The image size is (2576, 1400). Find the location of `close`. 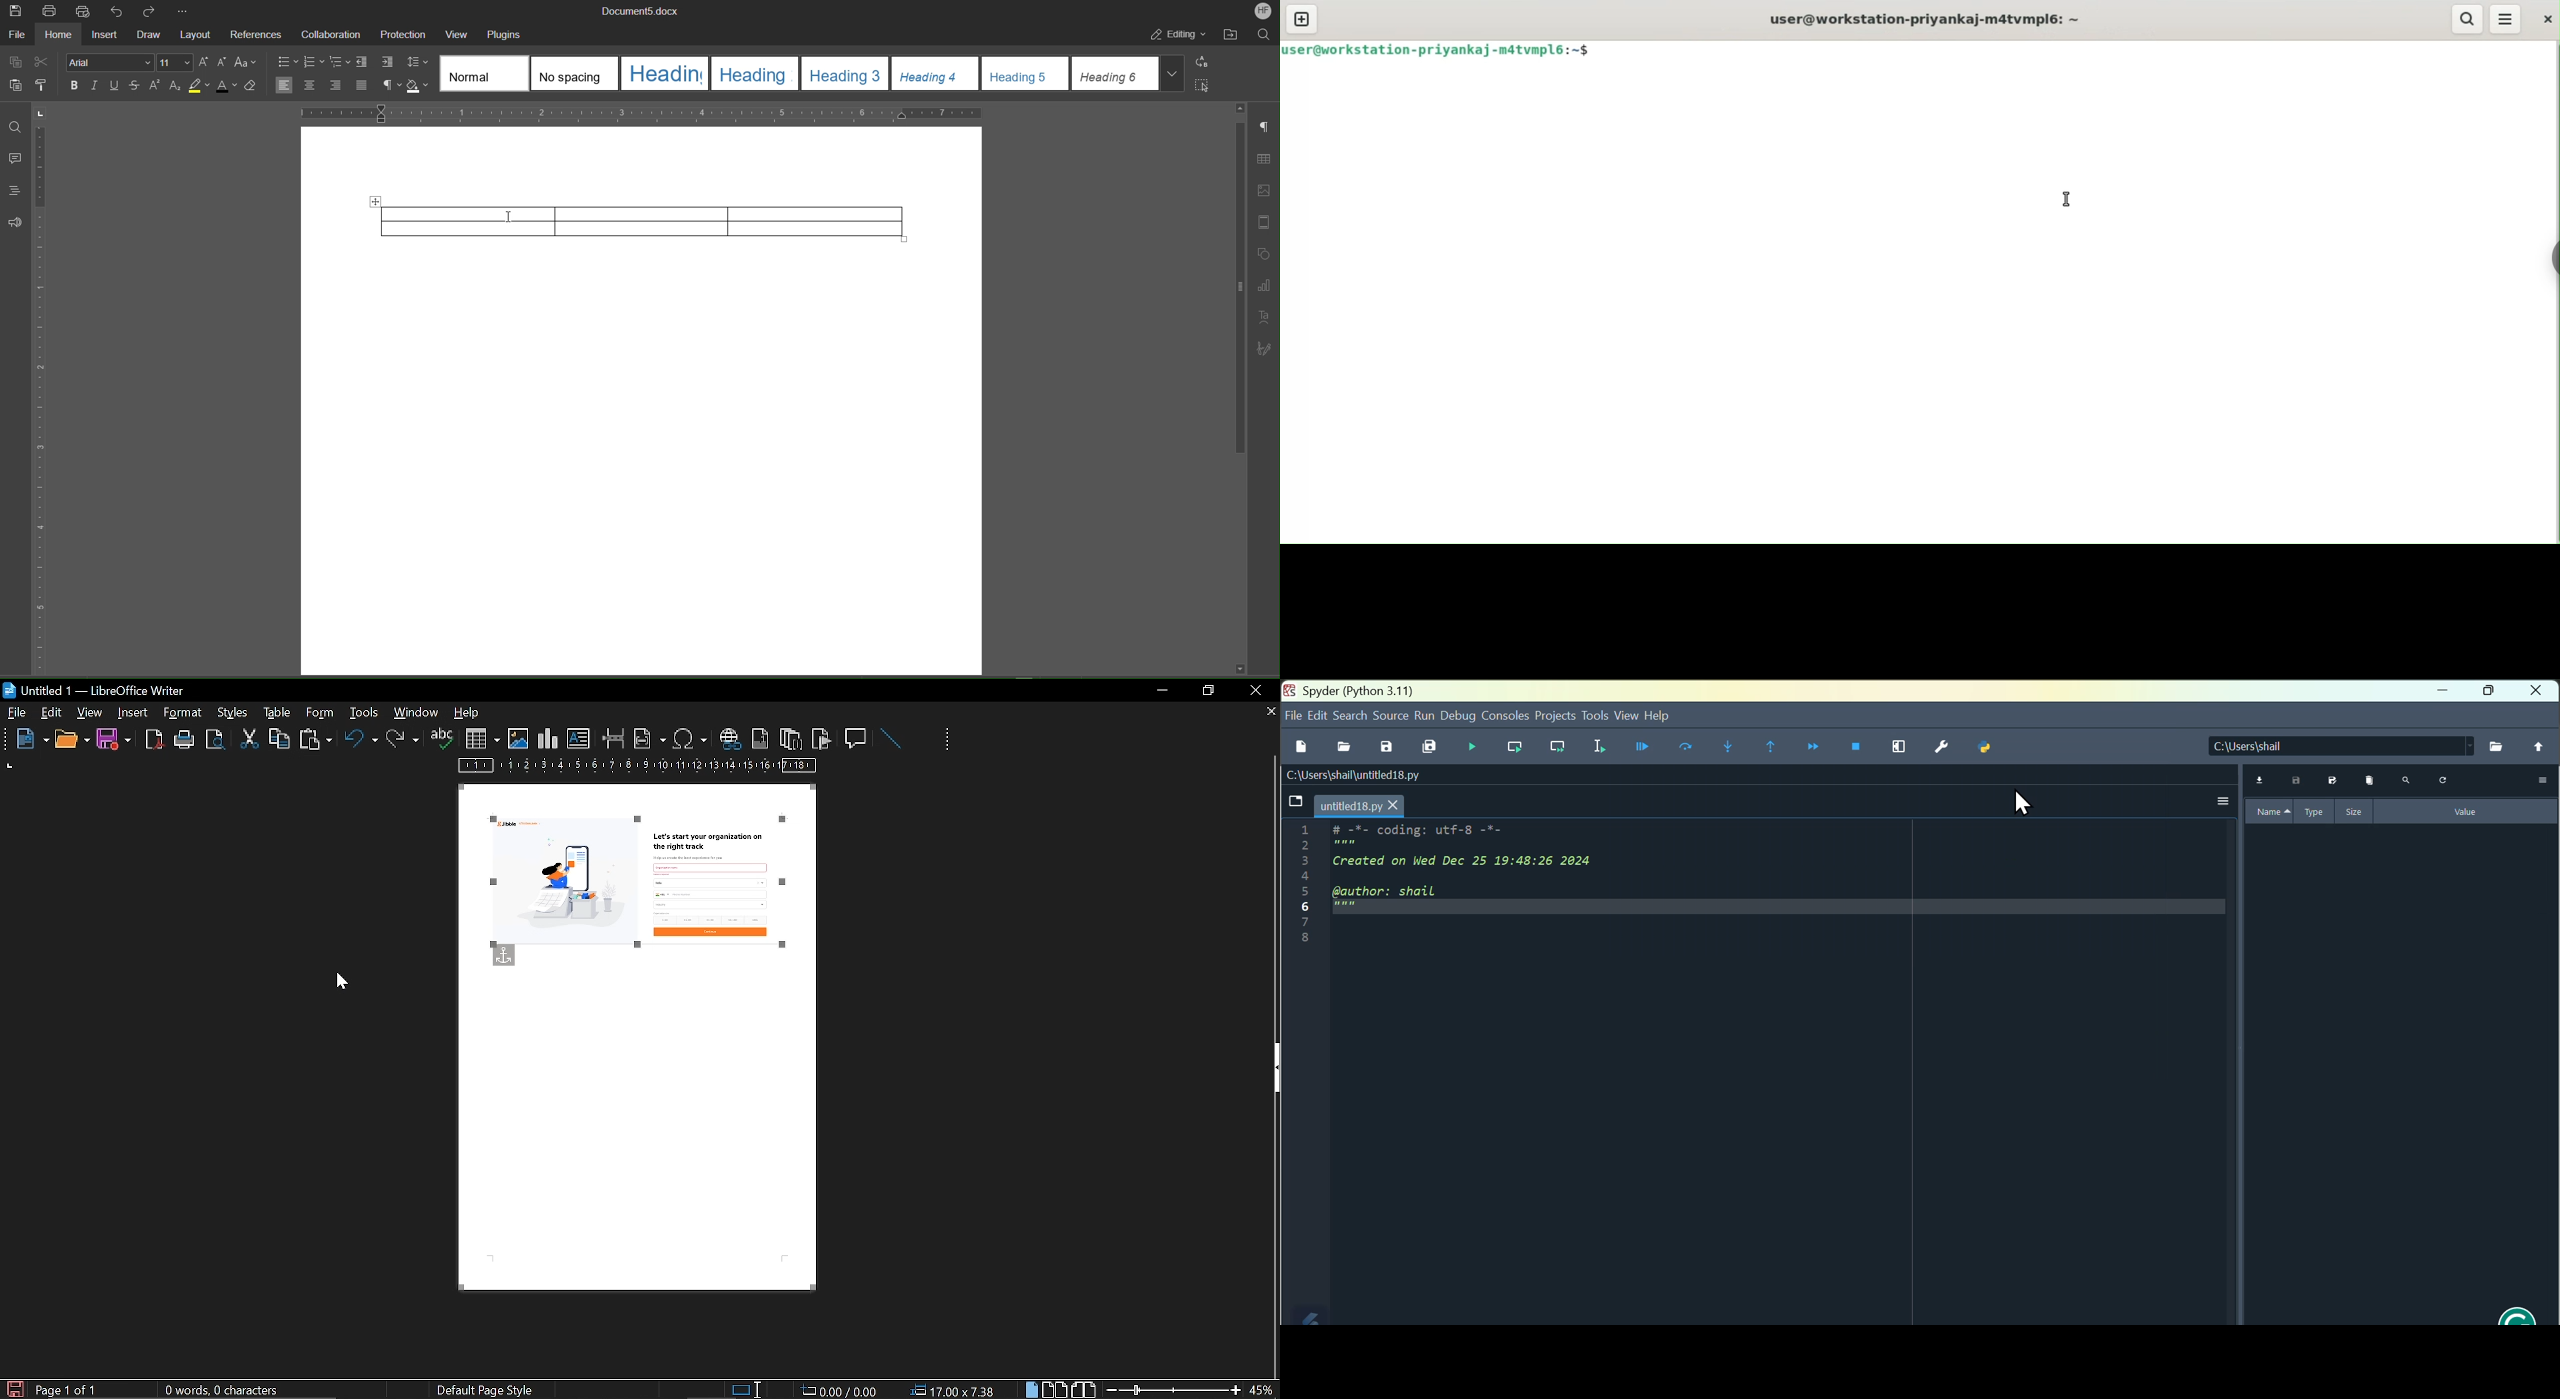

close is located at coordinates (2536, 691).